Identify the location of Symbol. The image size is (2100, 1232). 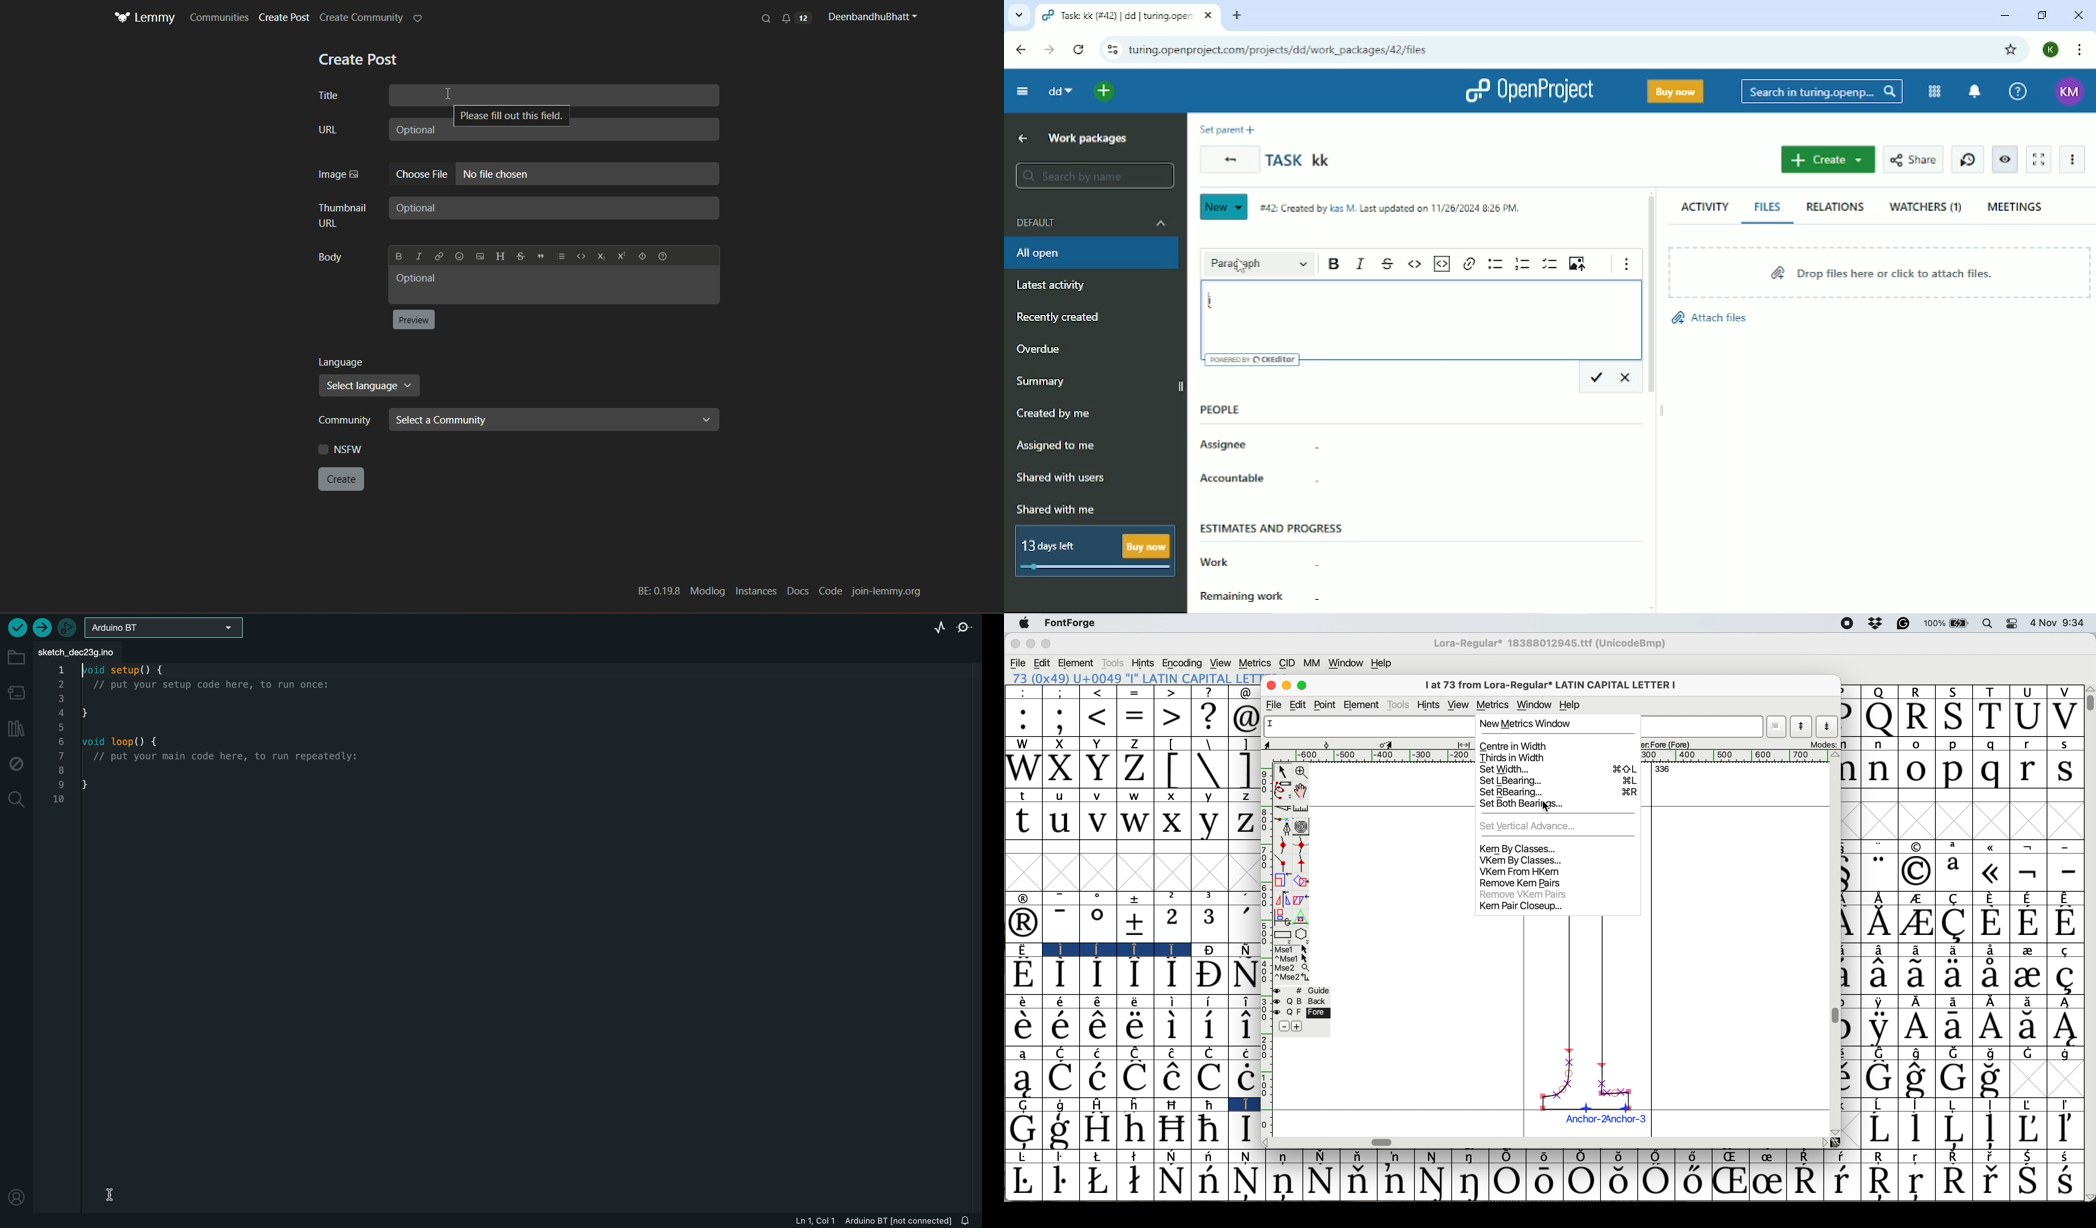
(1953, 951).